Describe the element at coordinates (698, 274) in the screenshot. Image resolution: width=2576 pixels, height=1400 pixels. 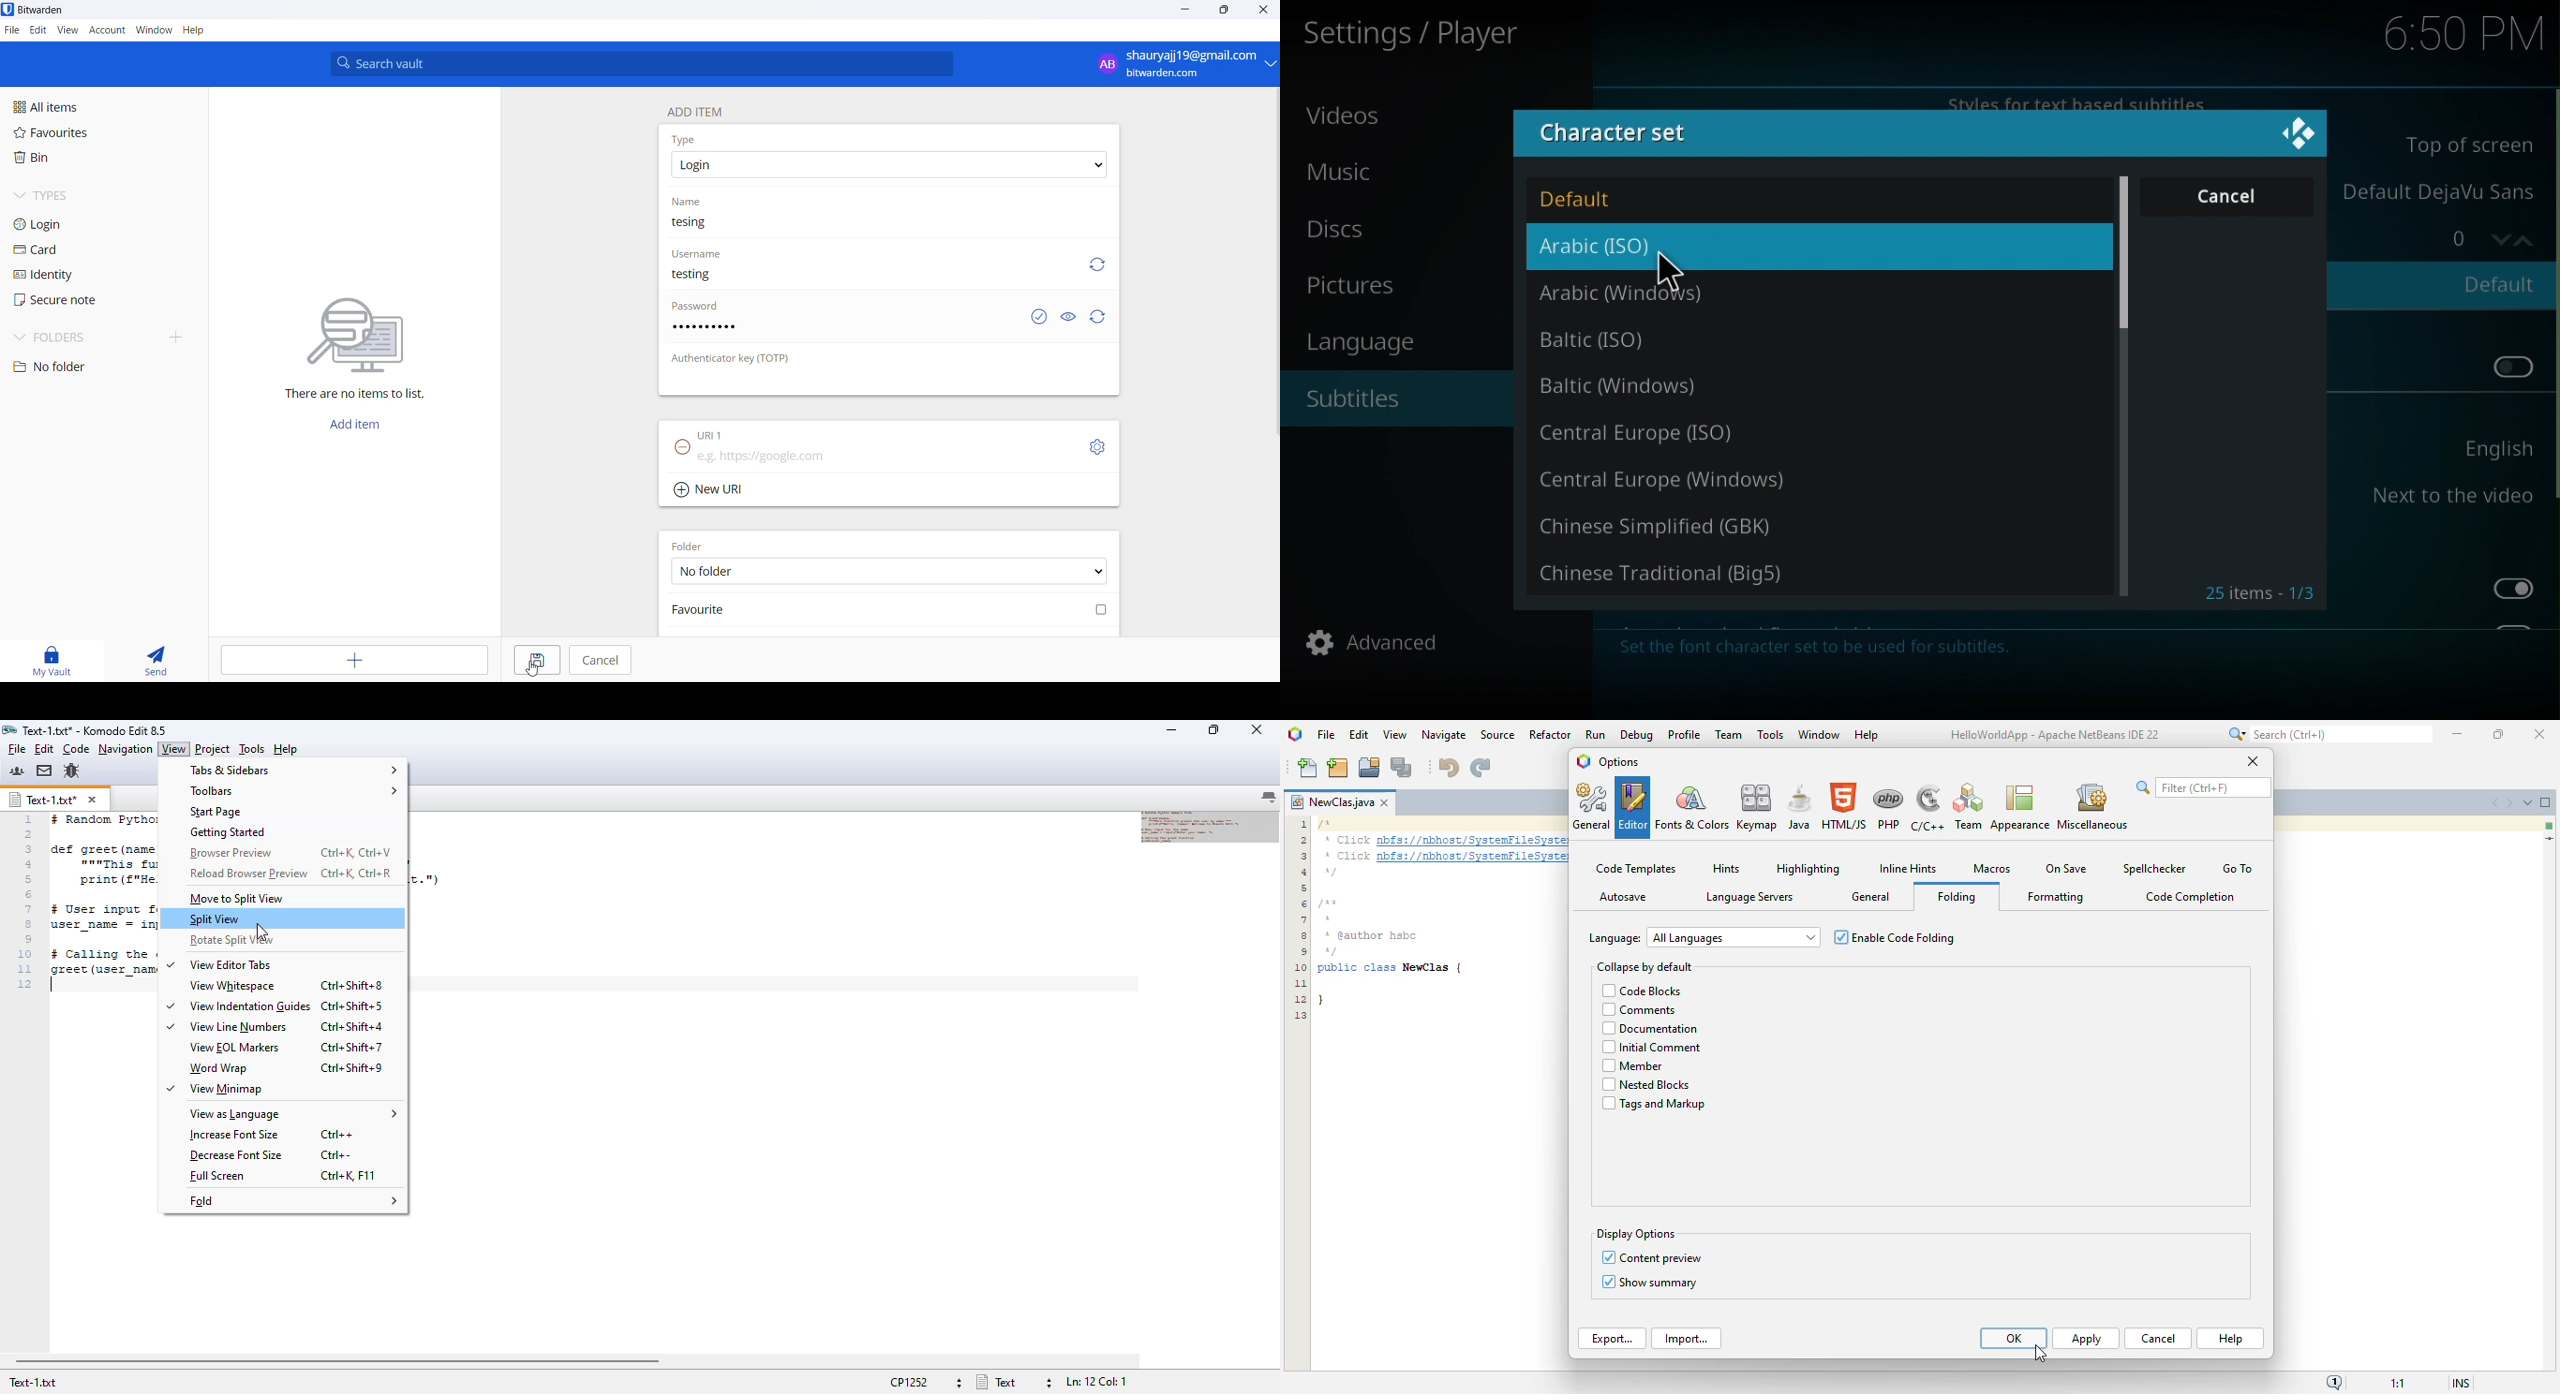
I see `entered username` at that location.